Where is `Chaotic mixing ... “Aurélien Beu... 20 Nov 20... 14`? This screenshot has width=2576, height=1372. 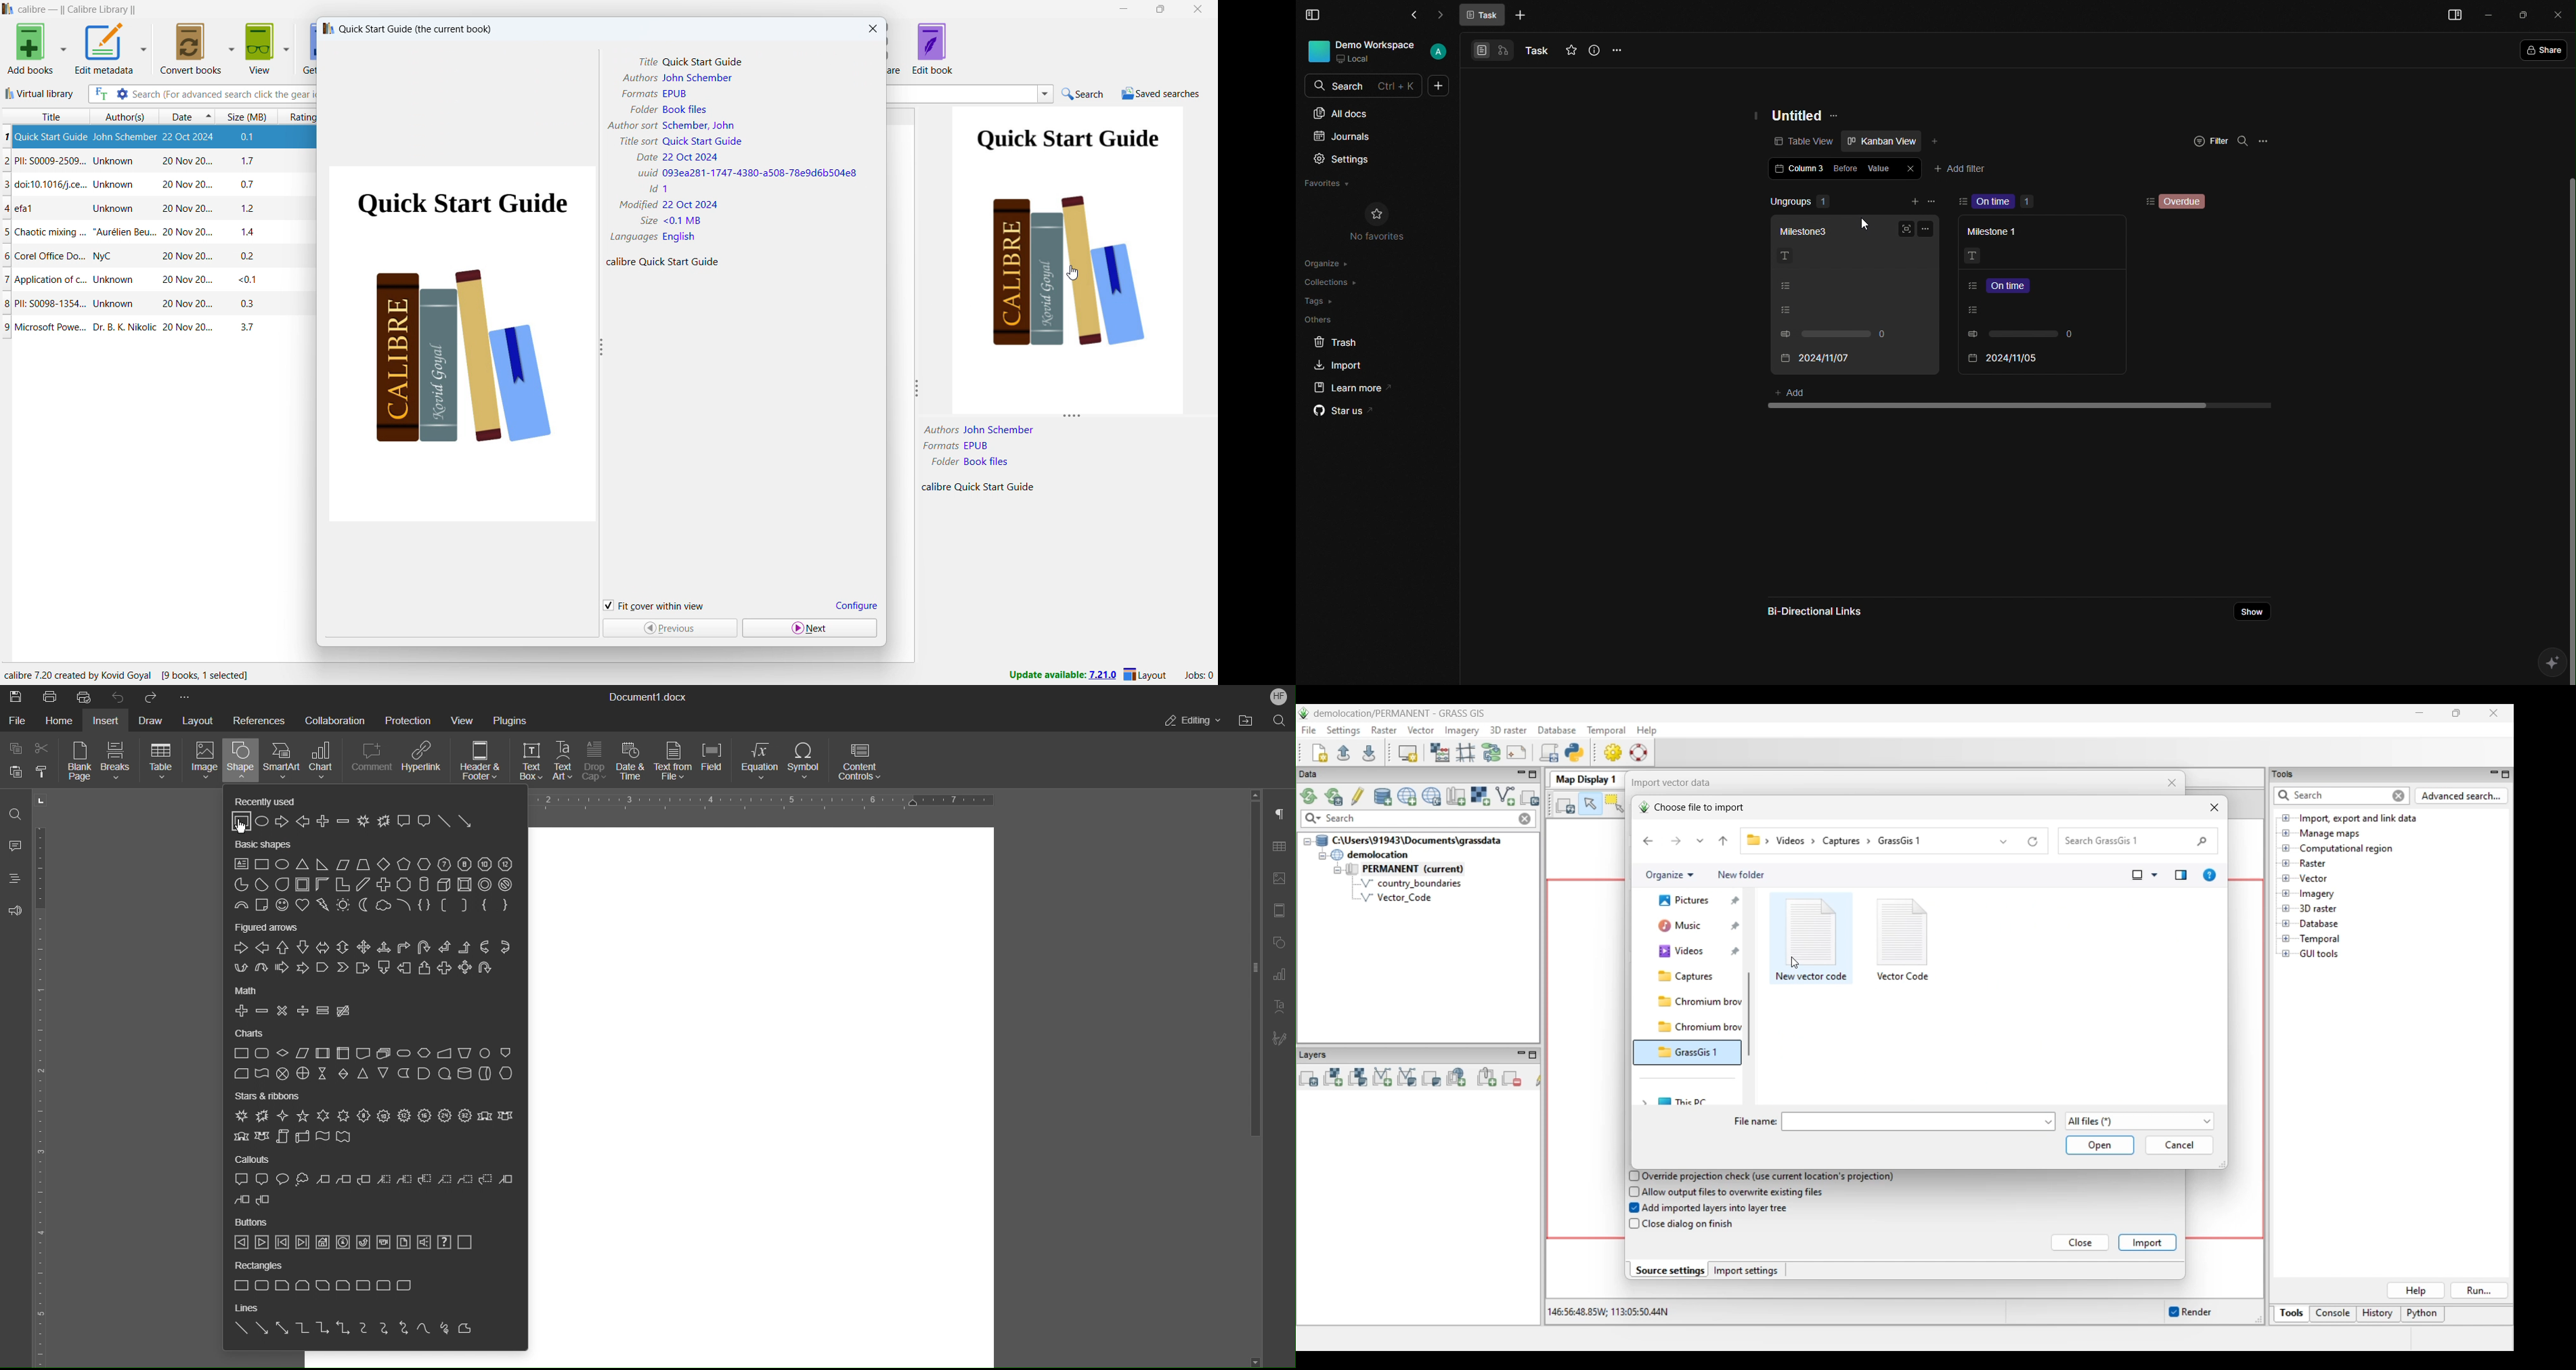 Chaotic mixing ... “Aurélien Beu... 20 Nov 20... 14 is located at coordinates (79, 234).